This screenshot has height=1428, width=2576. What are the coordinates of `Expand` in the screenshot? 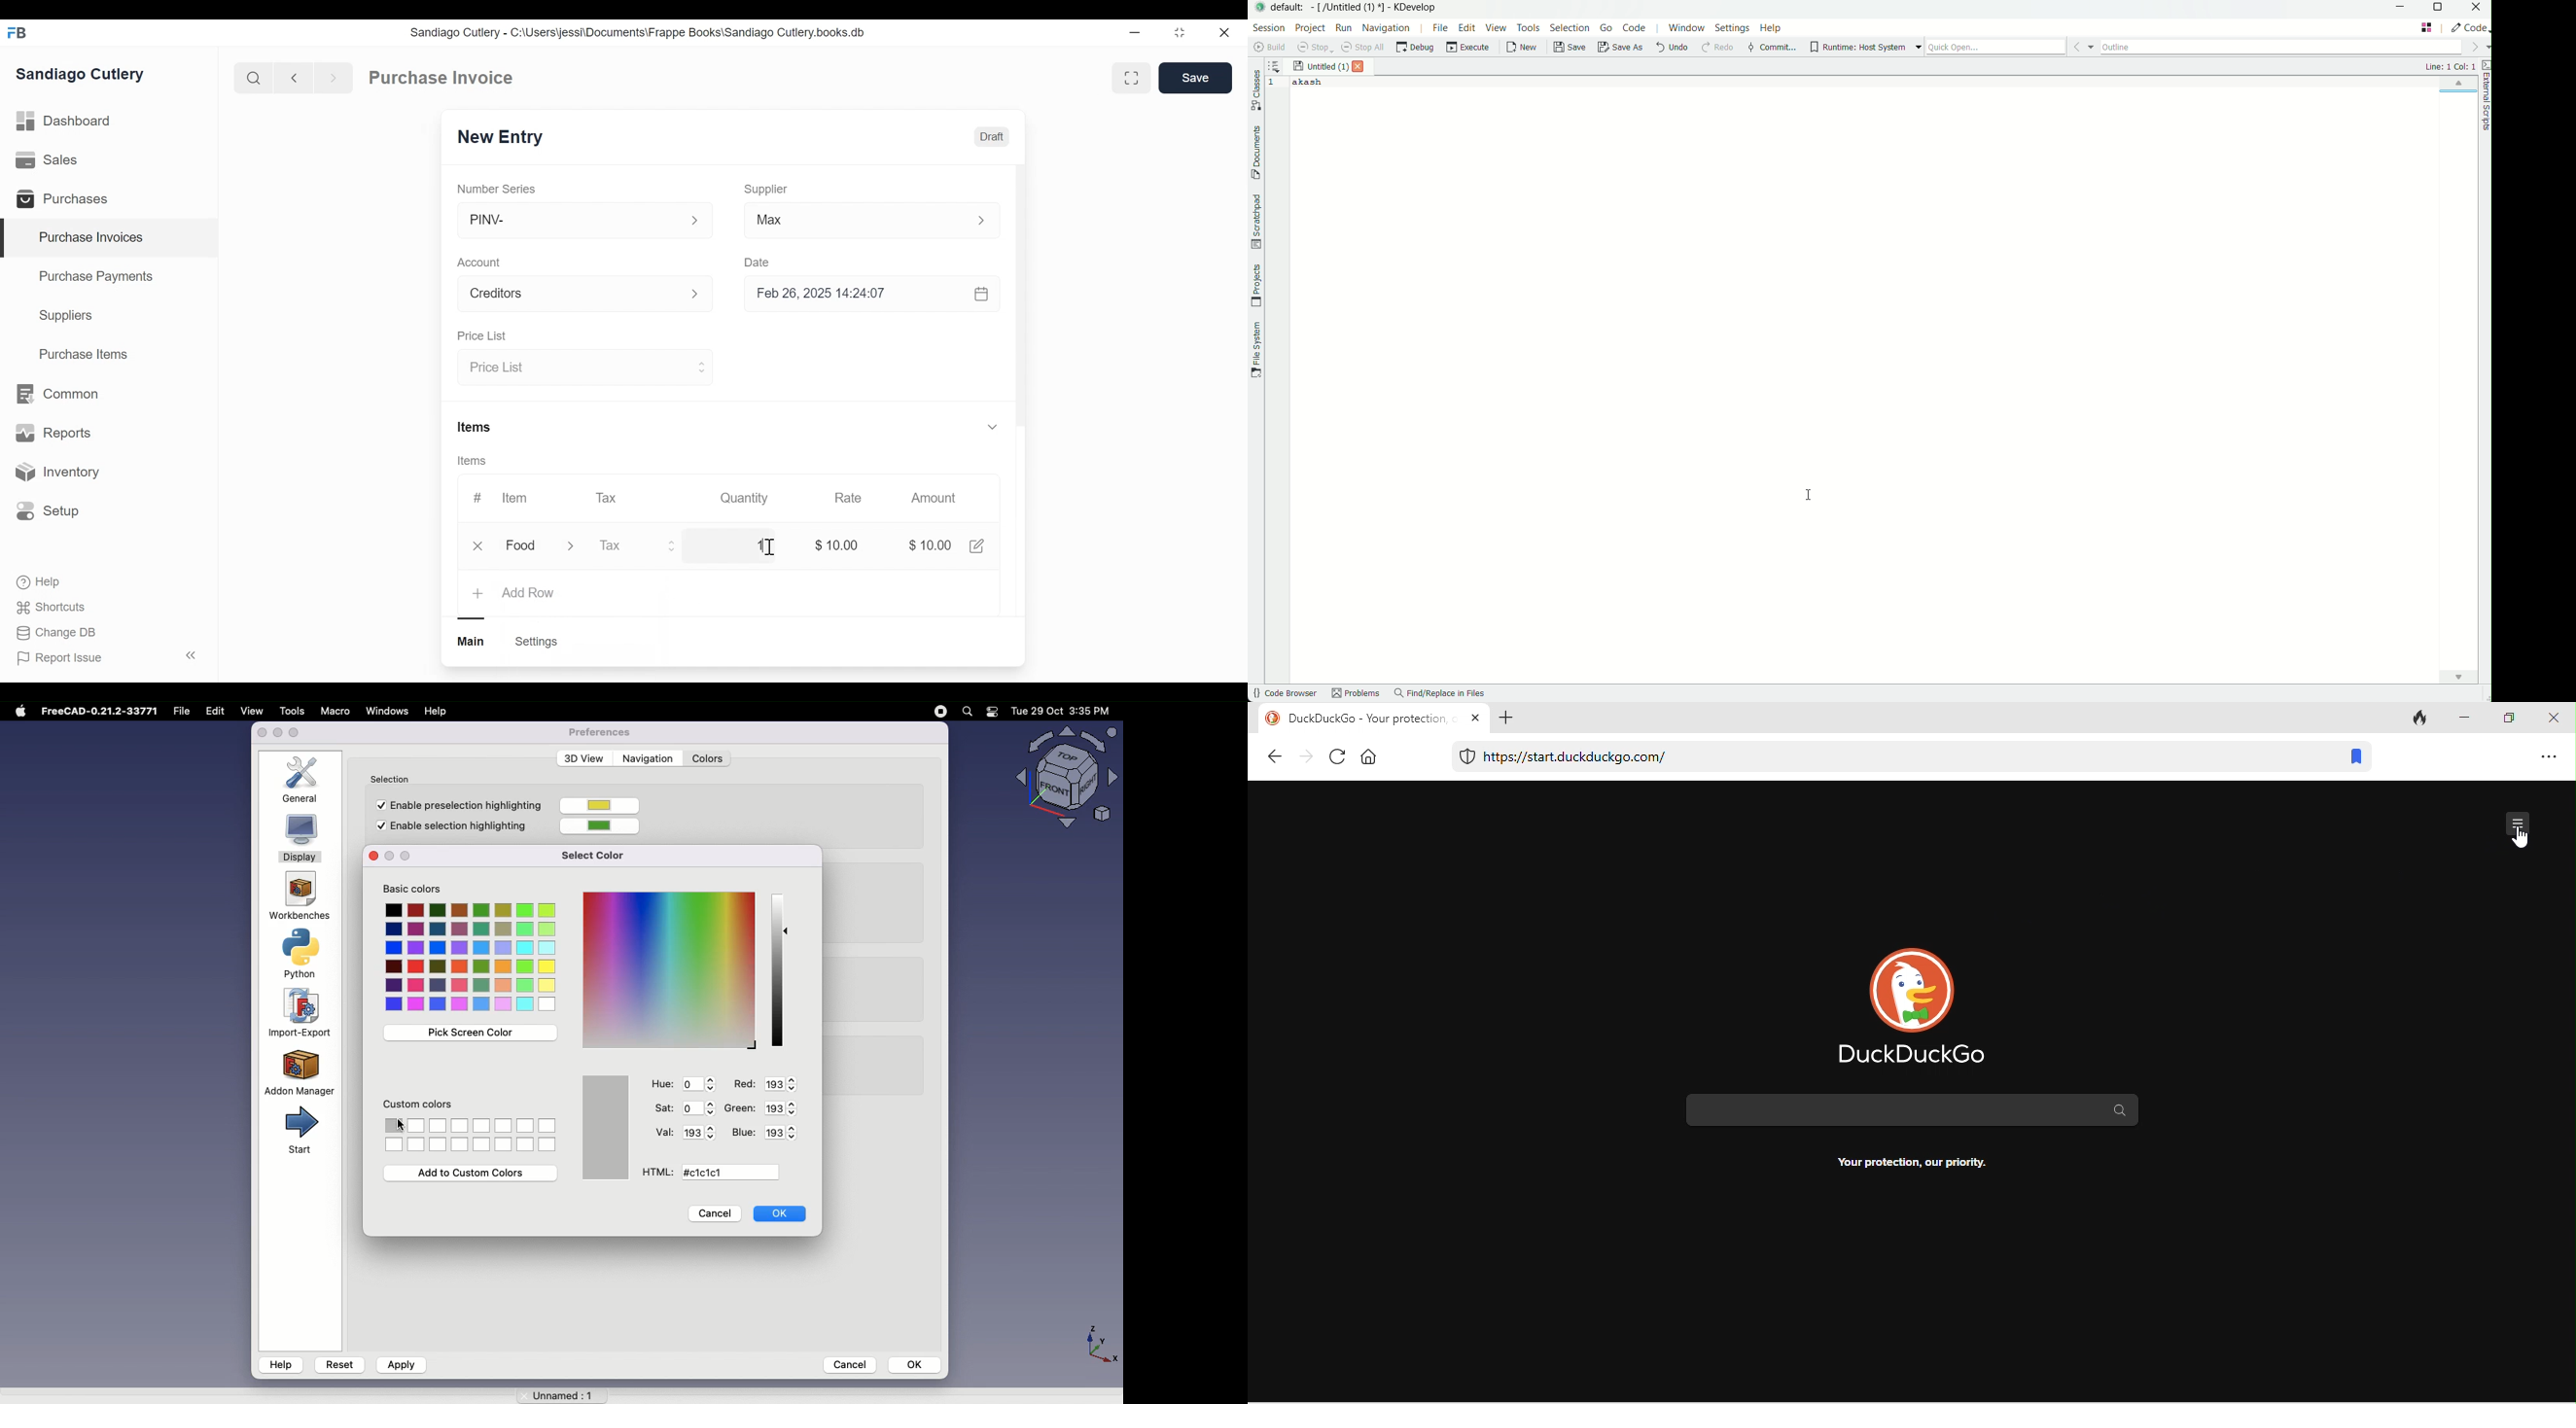 It's located at (989, 220).